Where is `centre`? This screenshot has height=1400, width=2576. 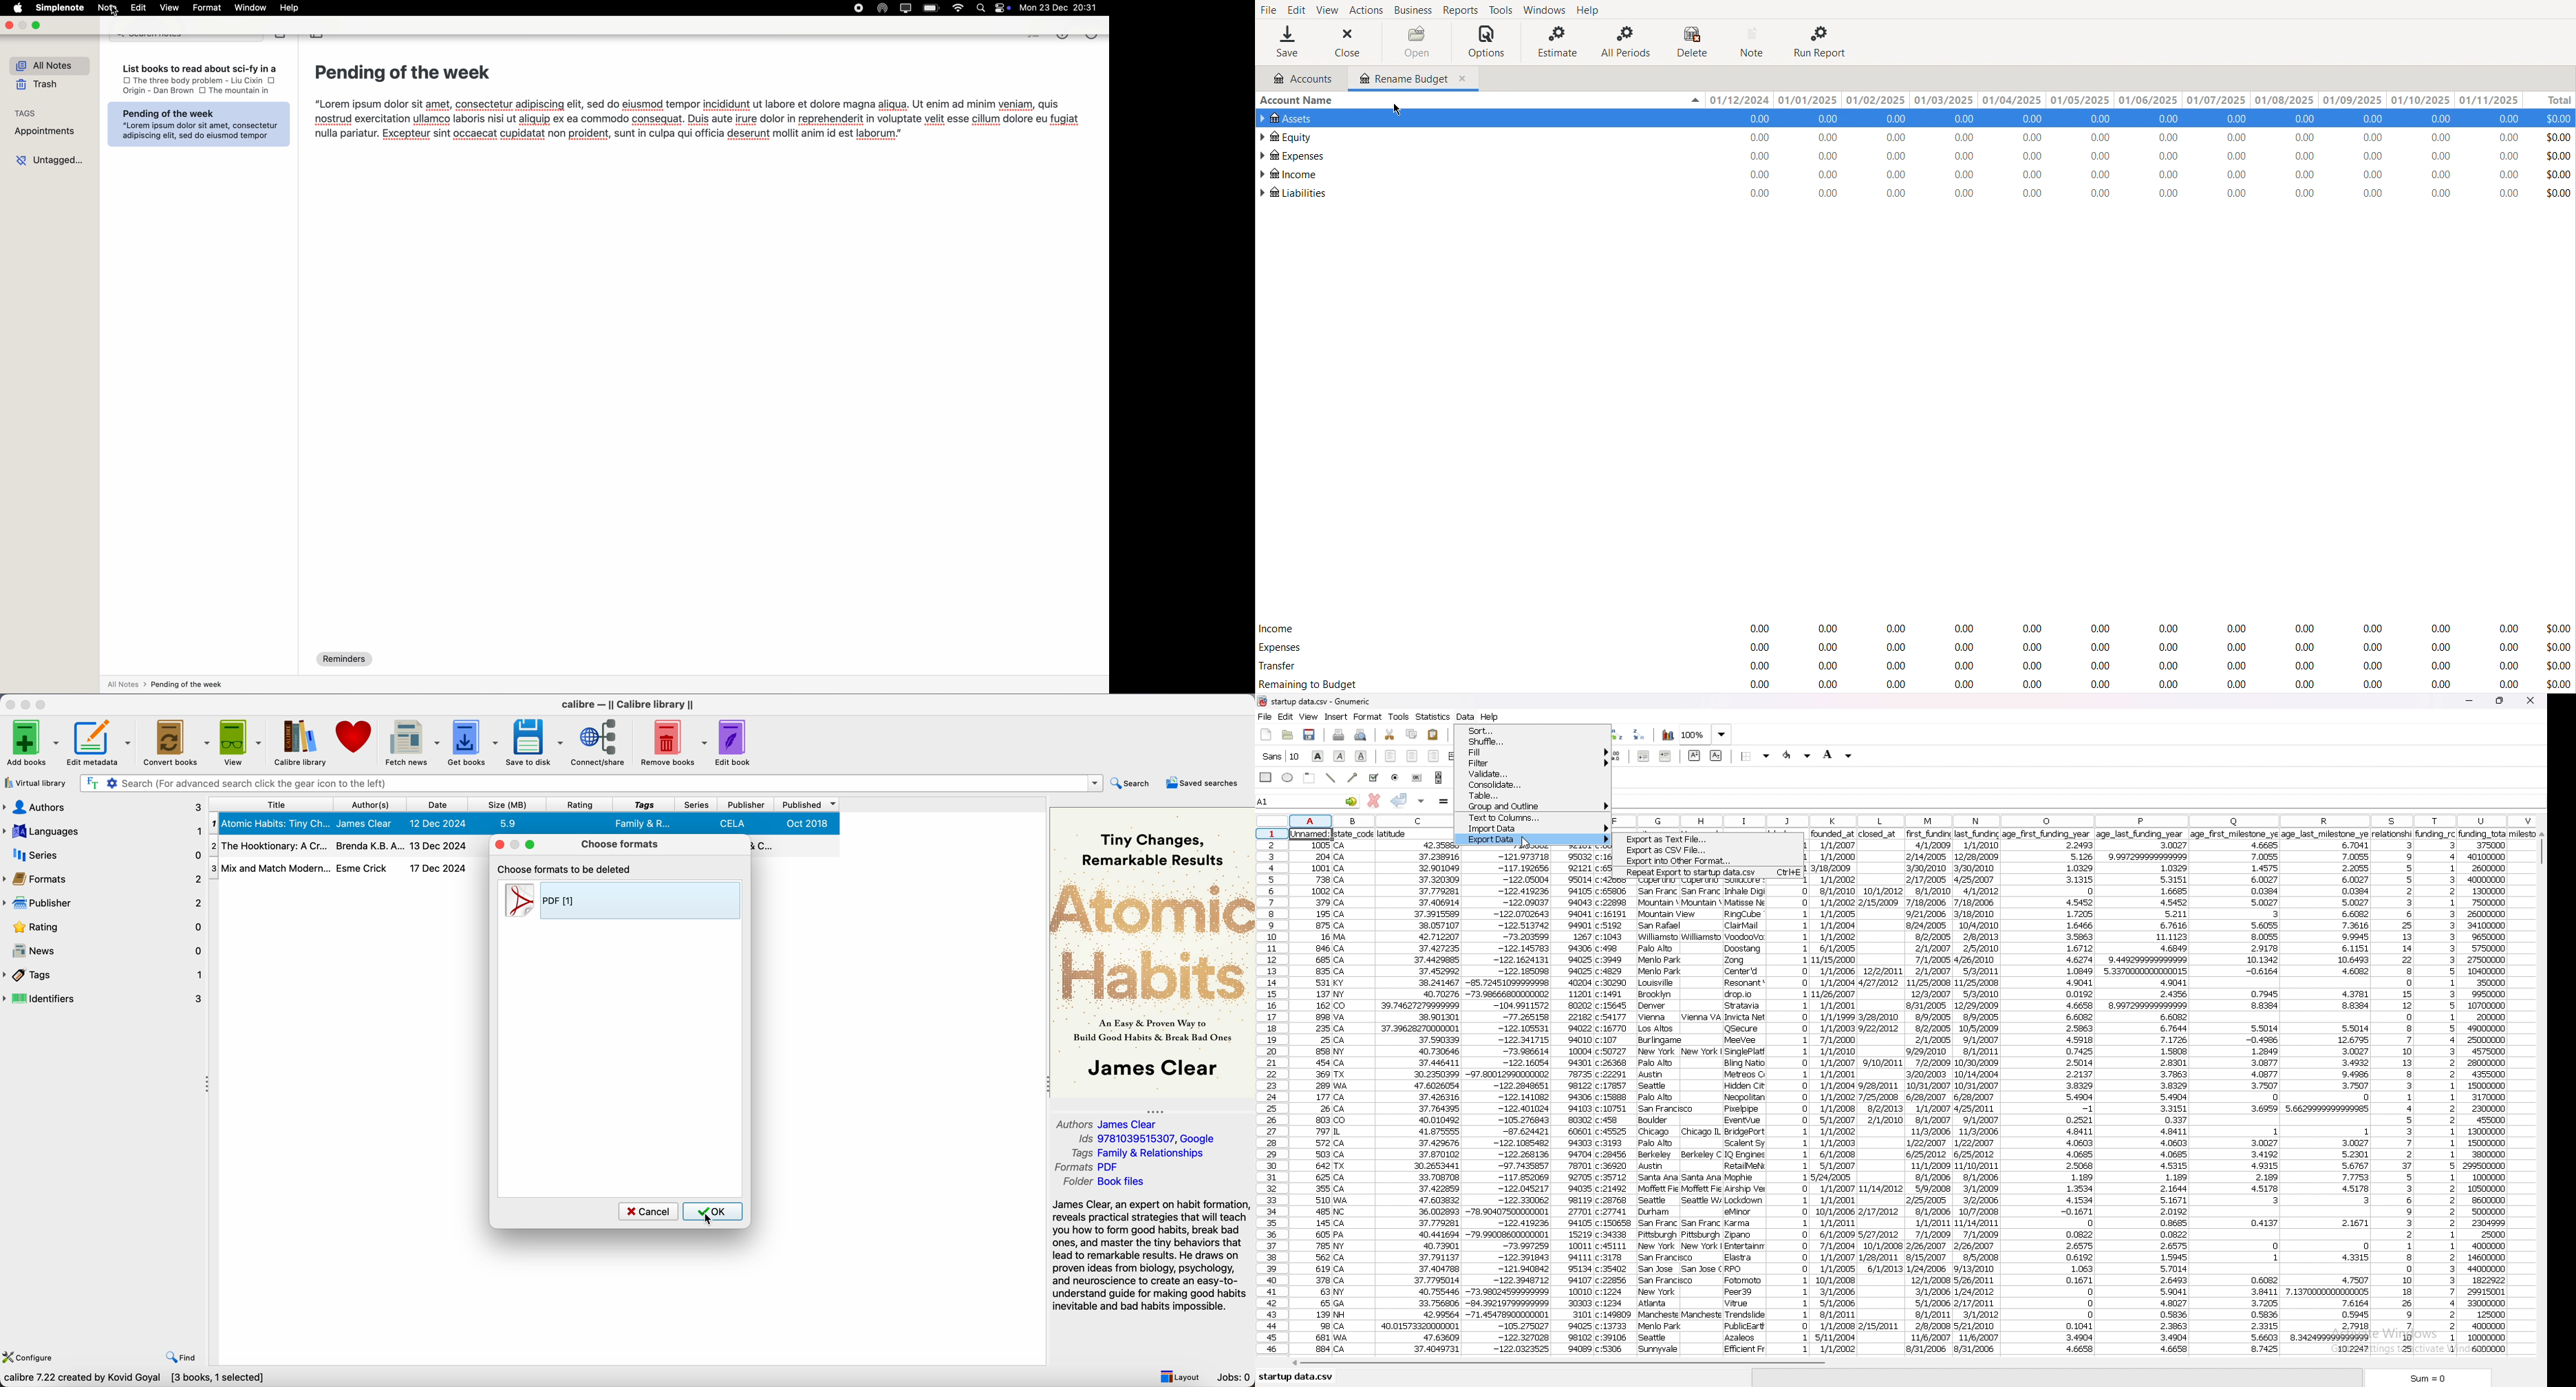
centre is located at coordinates (1411, 755).